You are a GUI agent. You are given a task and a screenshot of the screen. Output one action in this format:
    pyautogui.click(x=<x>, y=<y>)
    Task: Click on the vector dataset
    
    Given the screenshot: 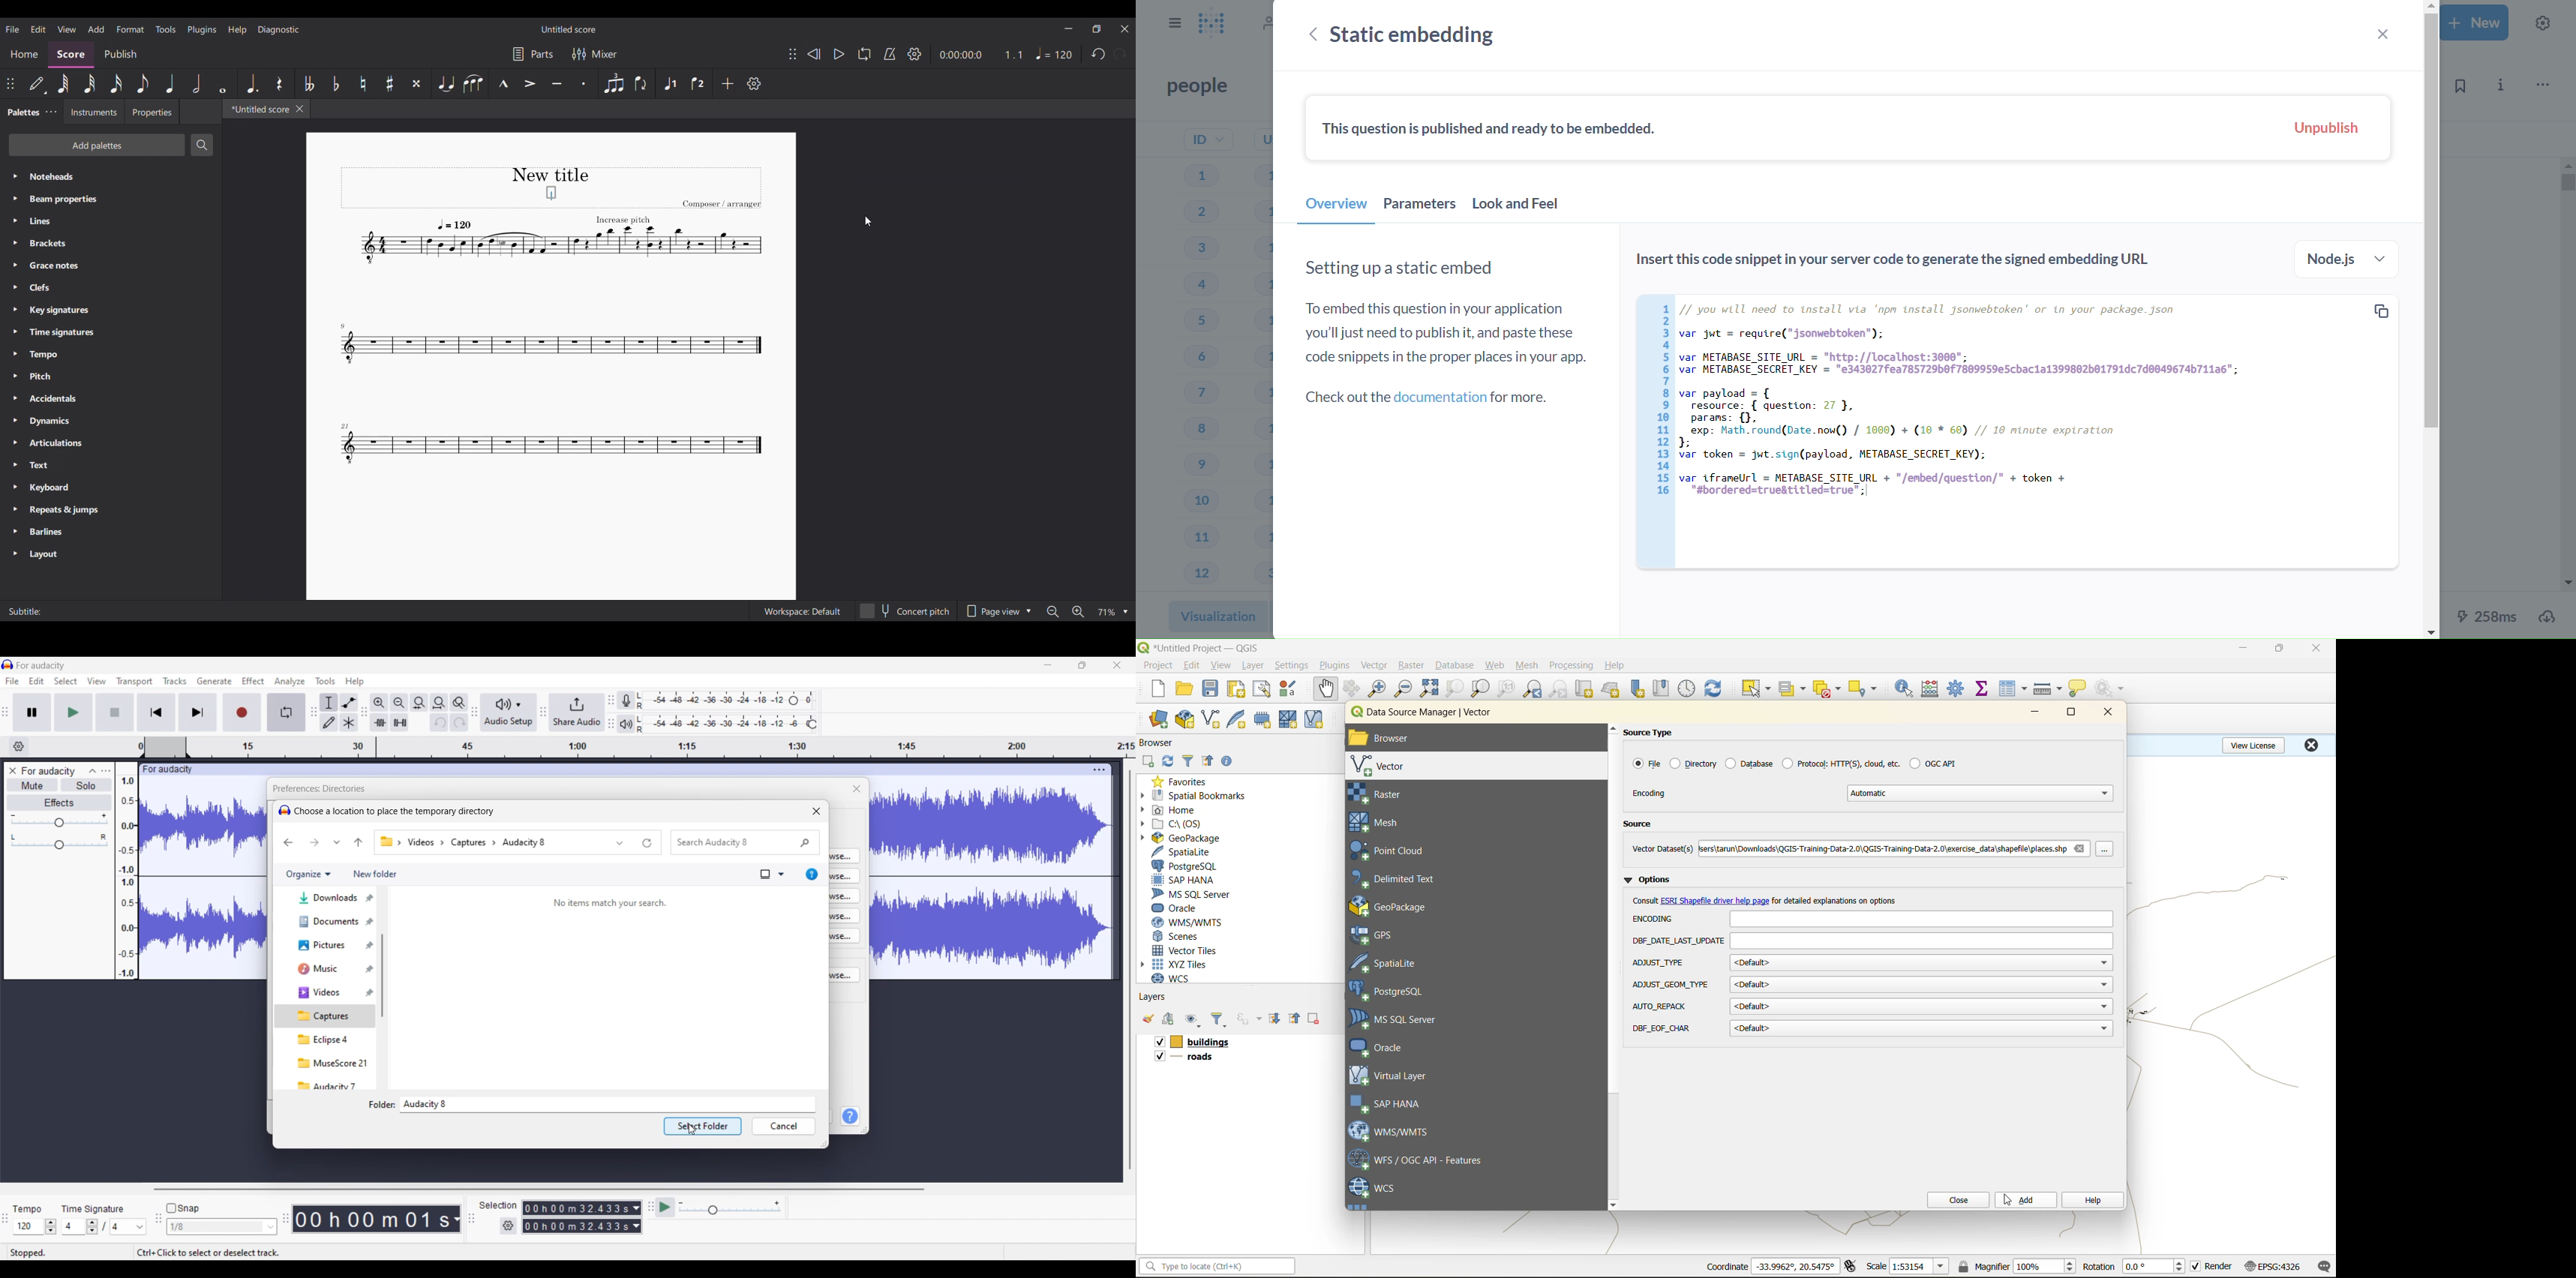 What is the action you would take?
    pyautogui.click(x=1662, y=848)
    